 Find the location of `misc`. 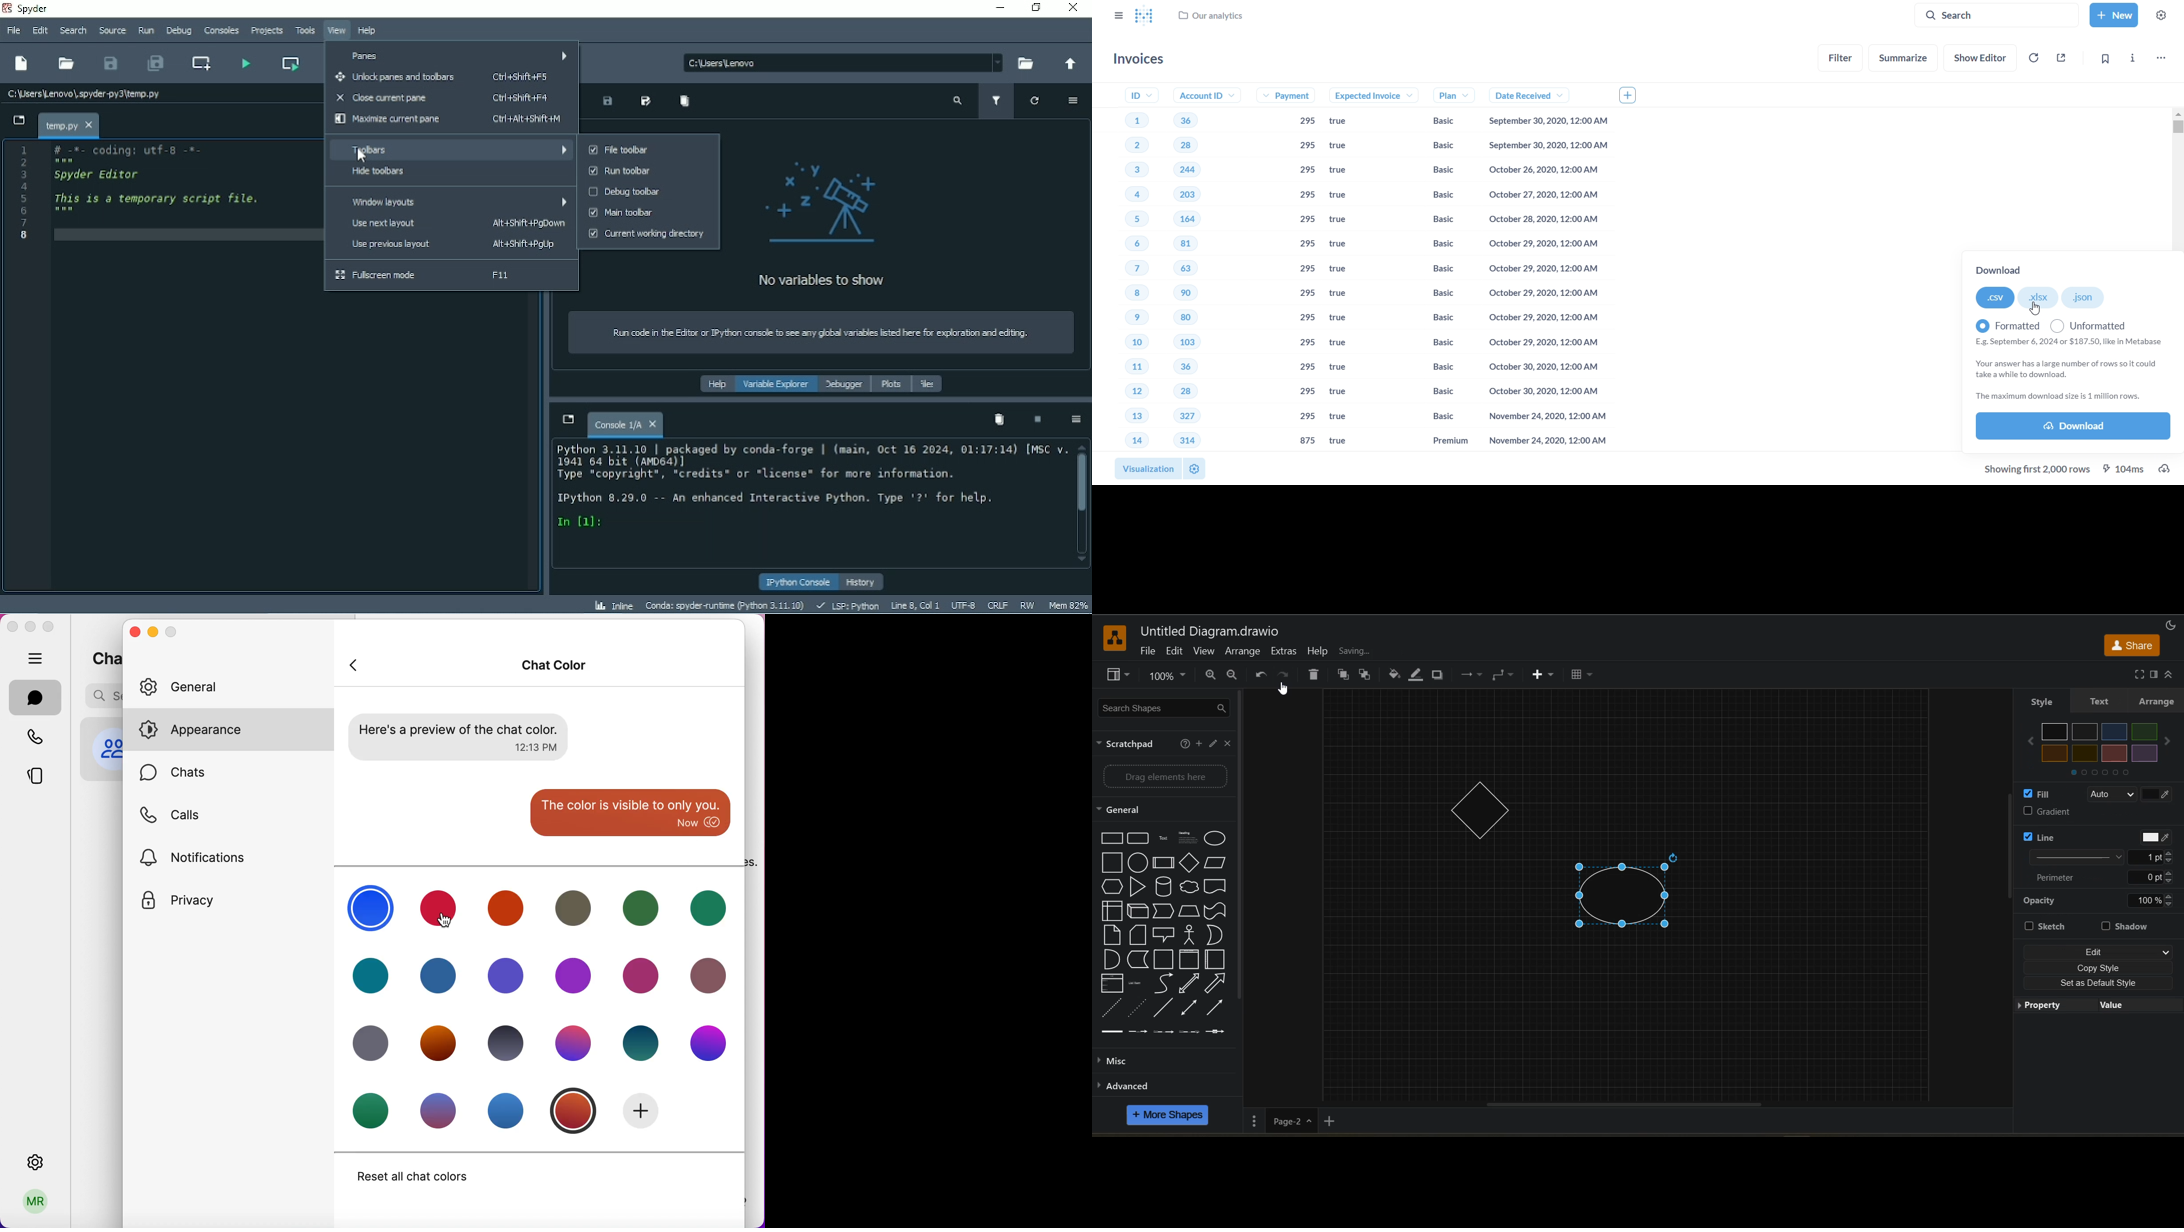

misc is located at coordinates (1115, 1060).